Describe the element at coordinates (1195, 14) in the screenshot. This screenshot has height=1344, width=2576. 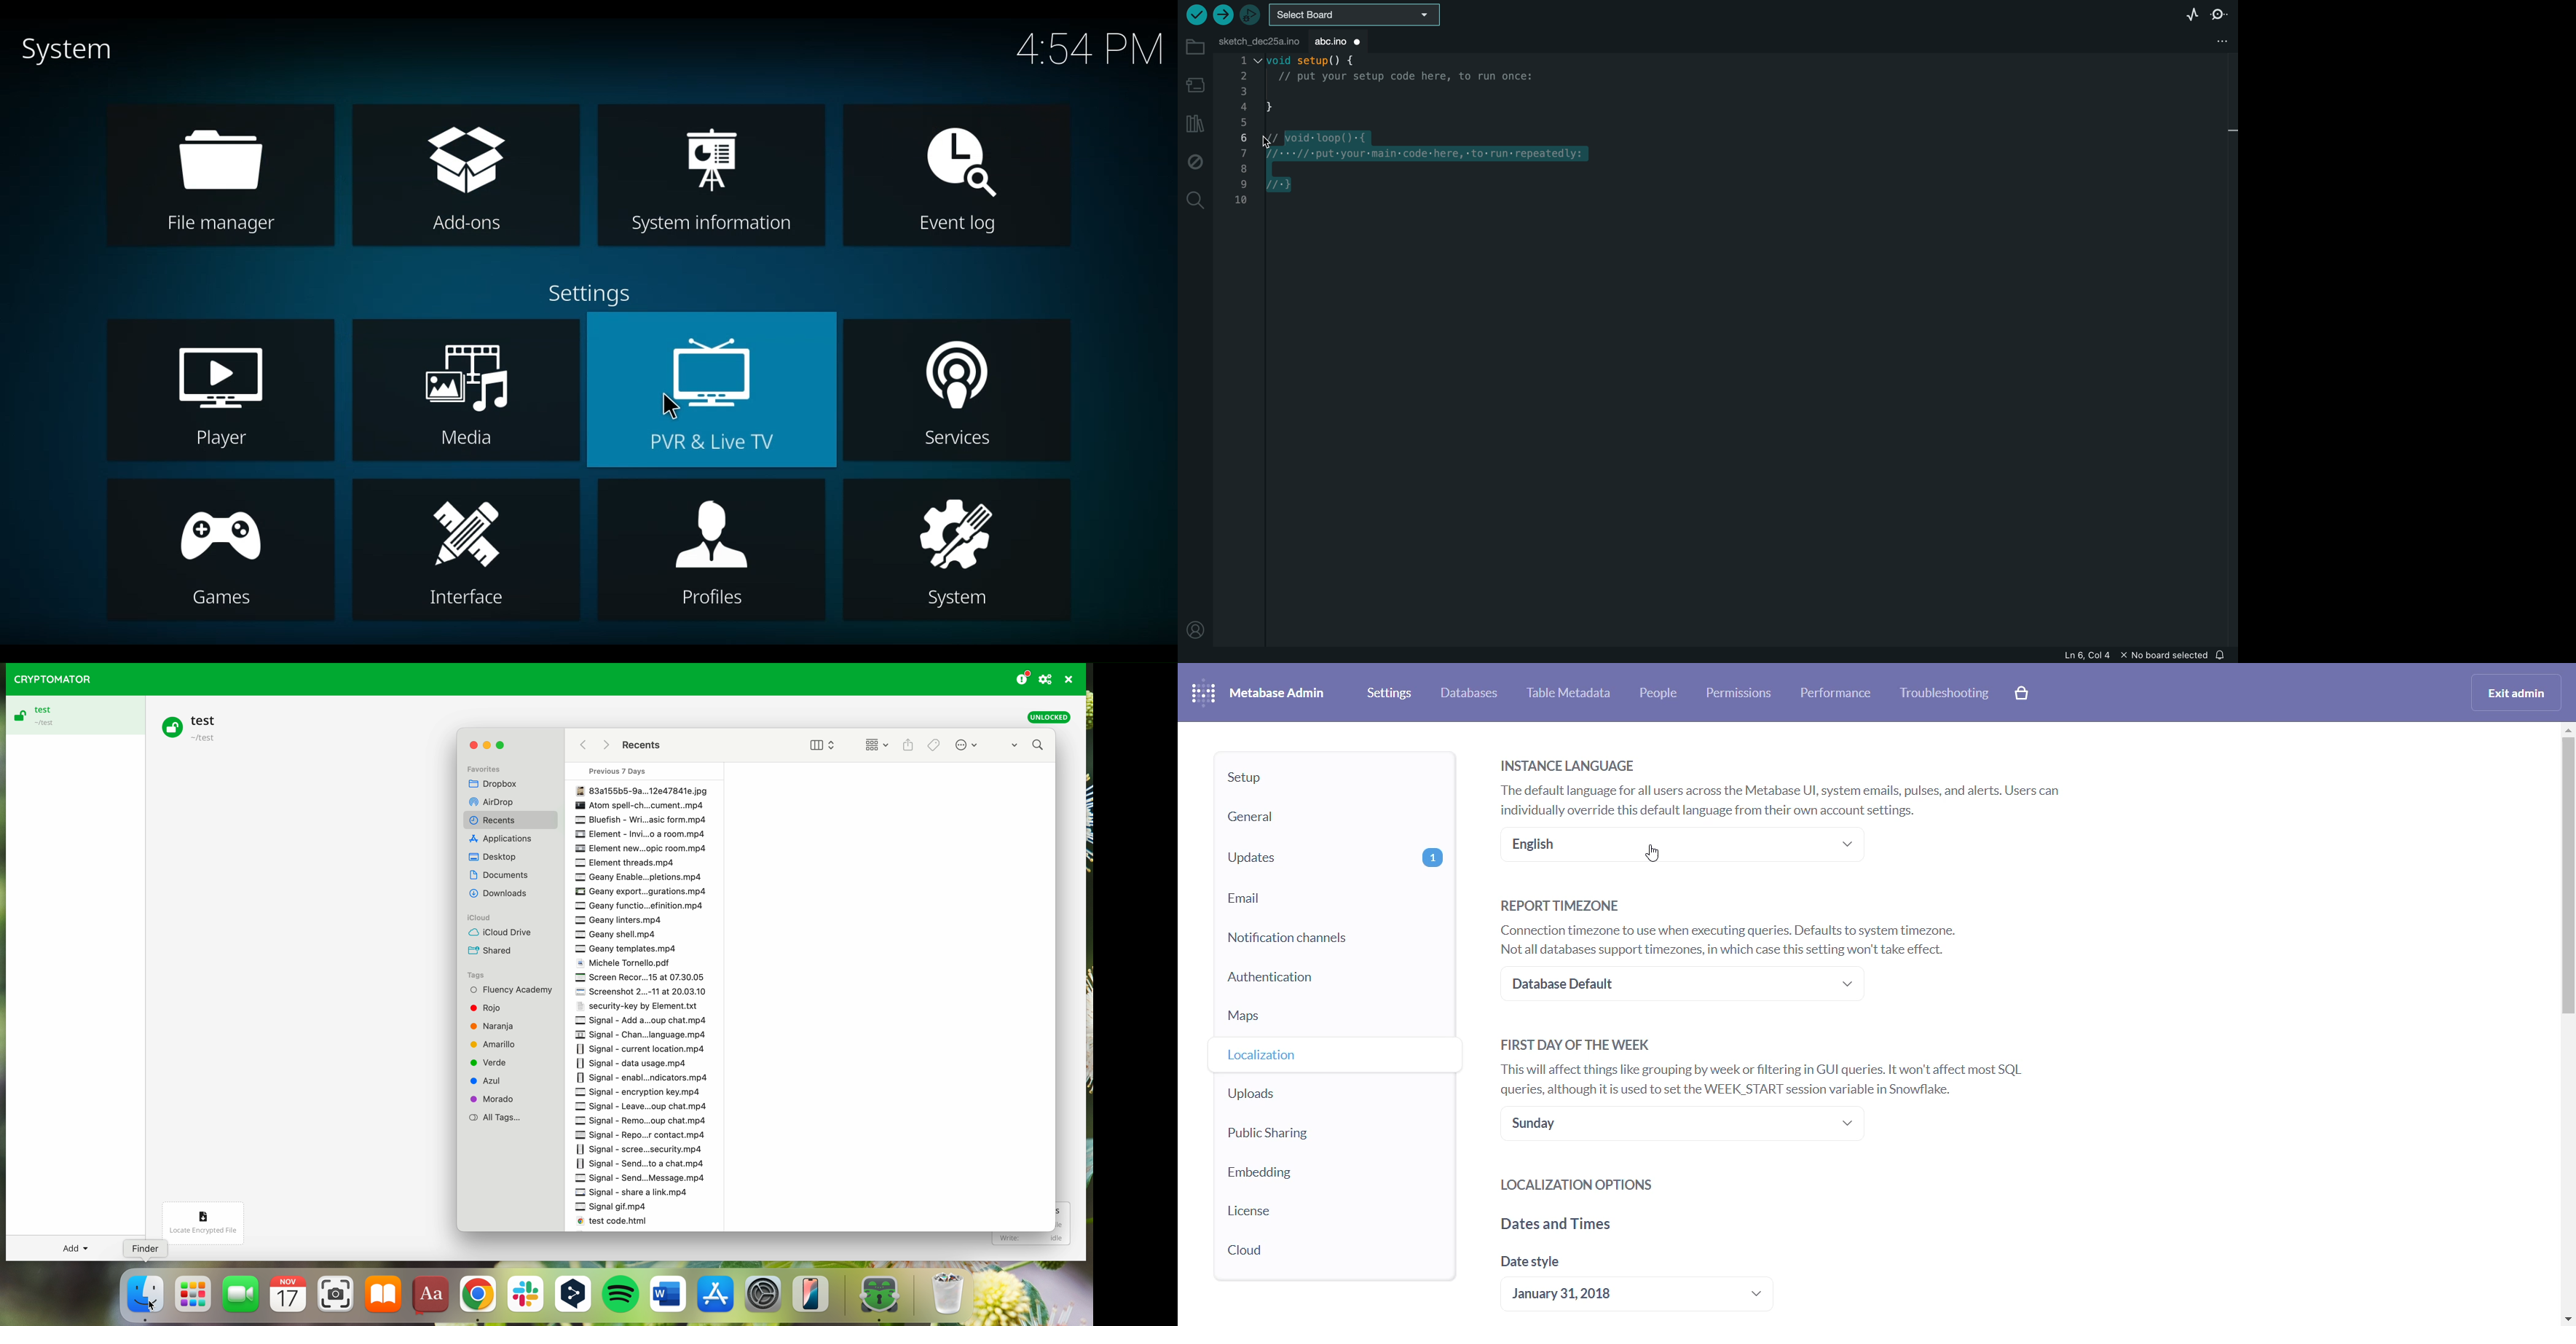
I see `verify` at that location.